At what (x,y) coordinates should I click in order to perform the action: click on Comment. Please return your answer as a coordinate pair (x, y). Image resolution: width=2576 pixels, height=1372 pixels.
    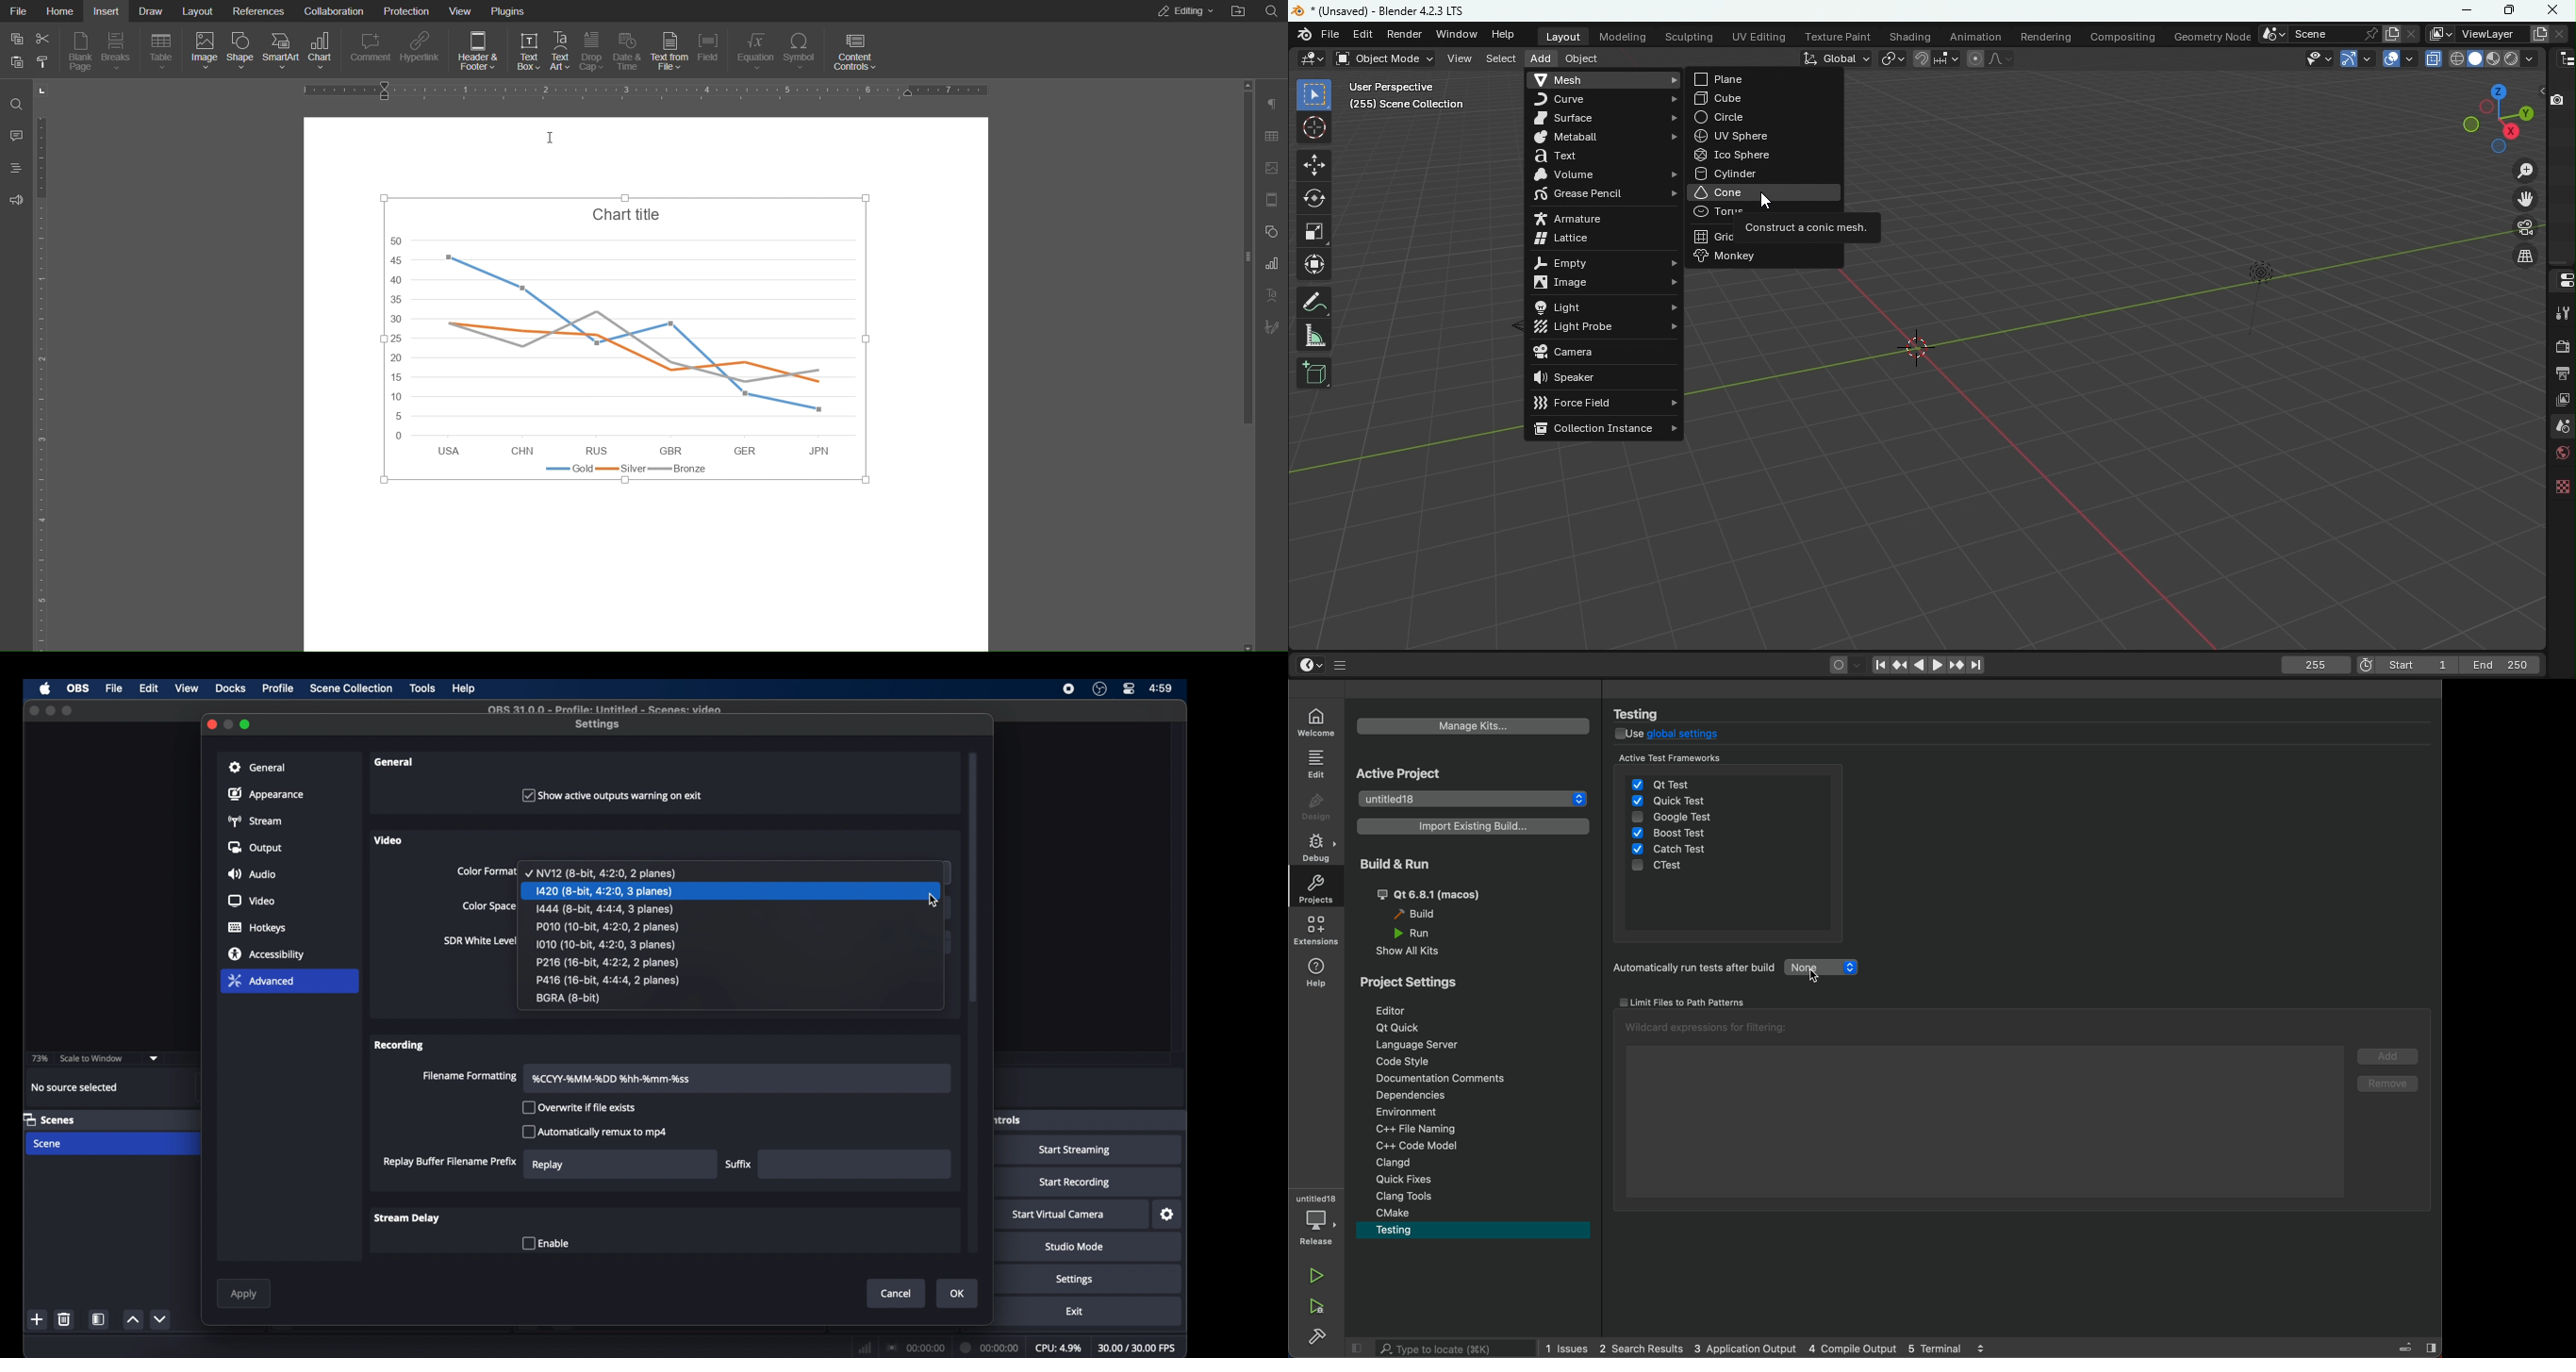
    Looking at the image, I should click on (370, 52).